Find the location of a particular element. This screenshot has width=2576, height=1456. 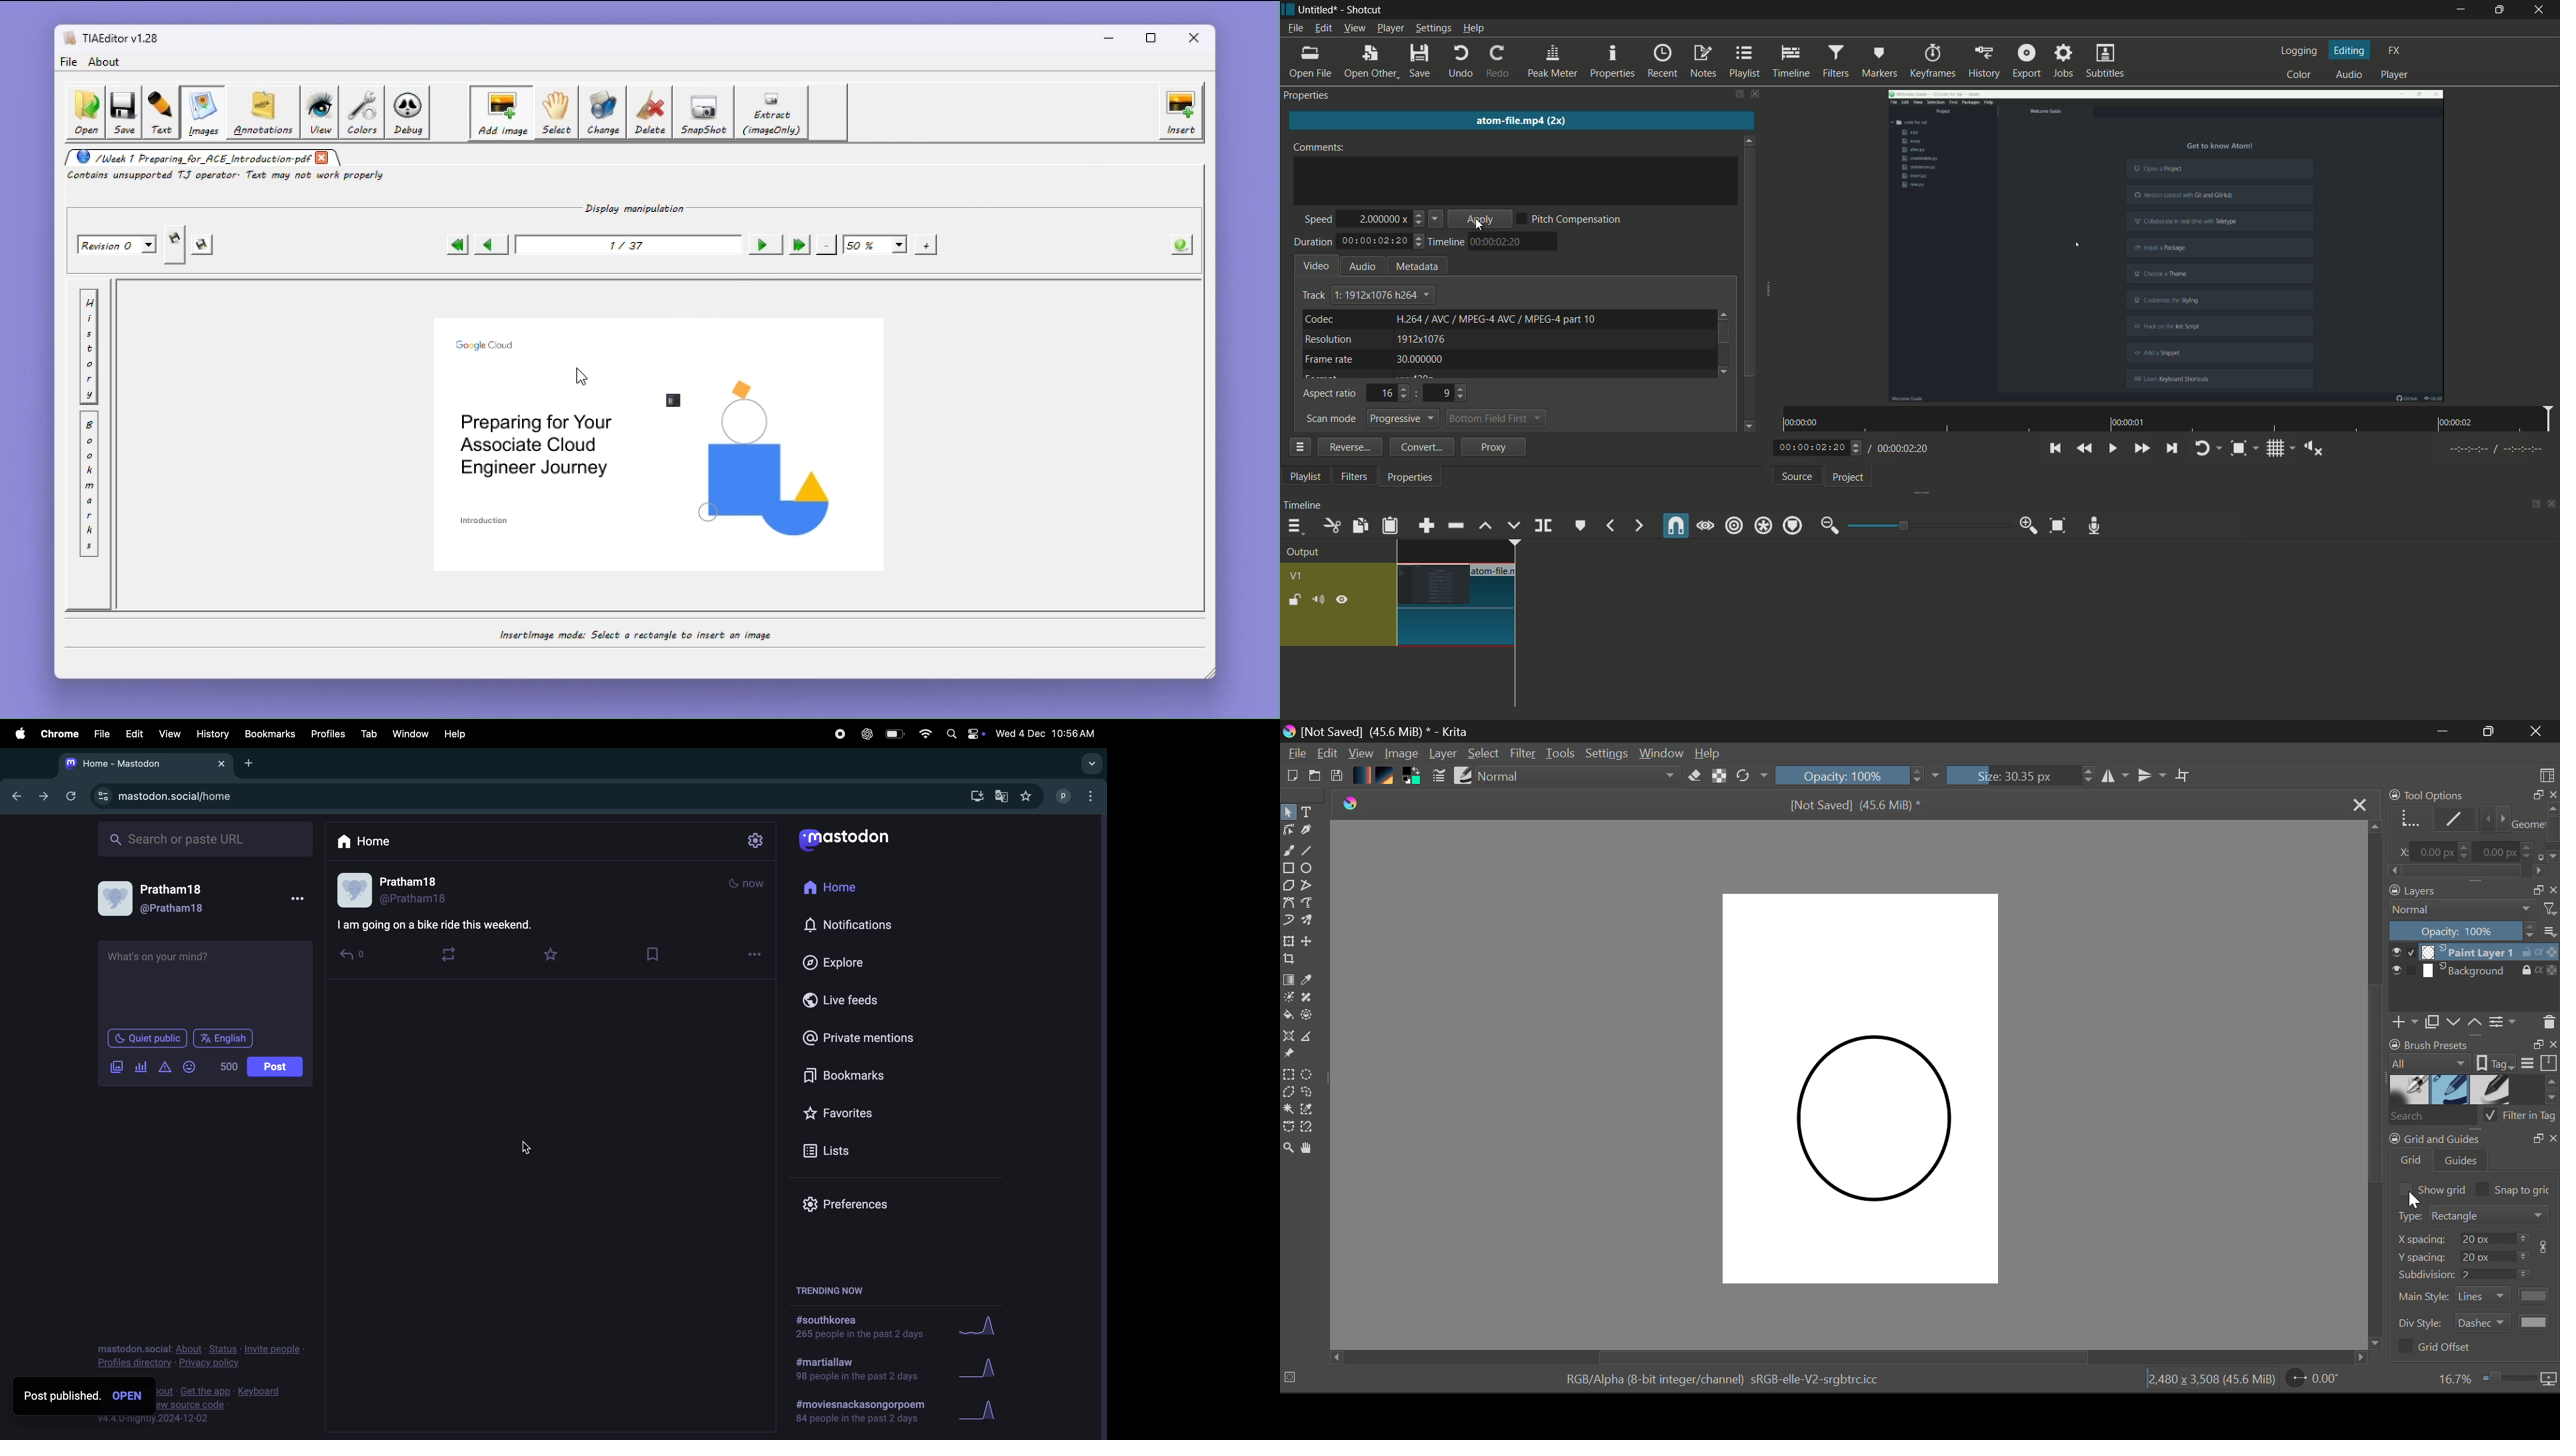

add tab is located at coordinates (254, 762).